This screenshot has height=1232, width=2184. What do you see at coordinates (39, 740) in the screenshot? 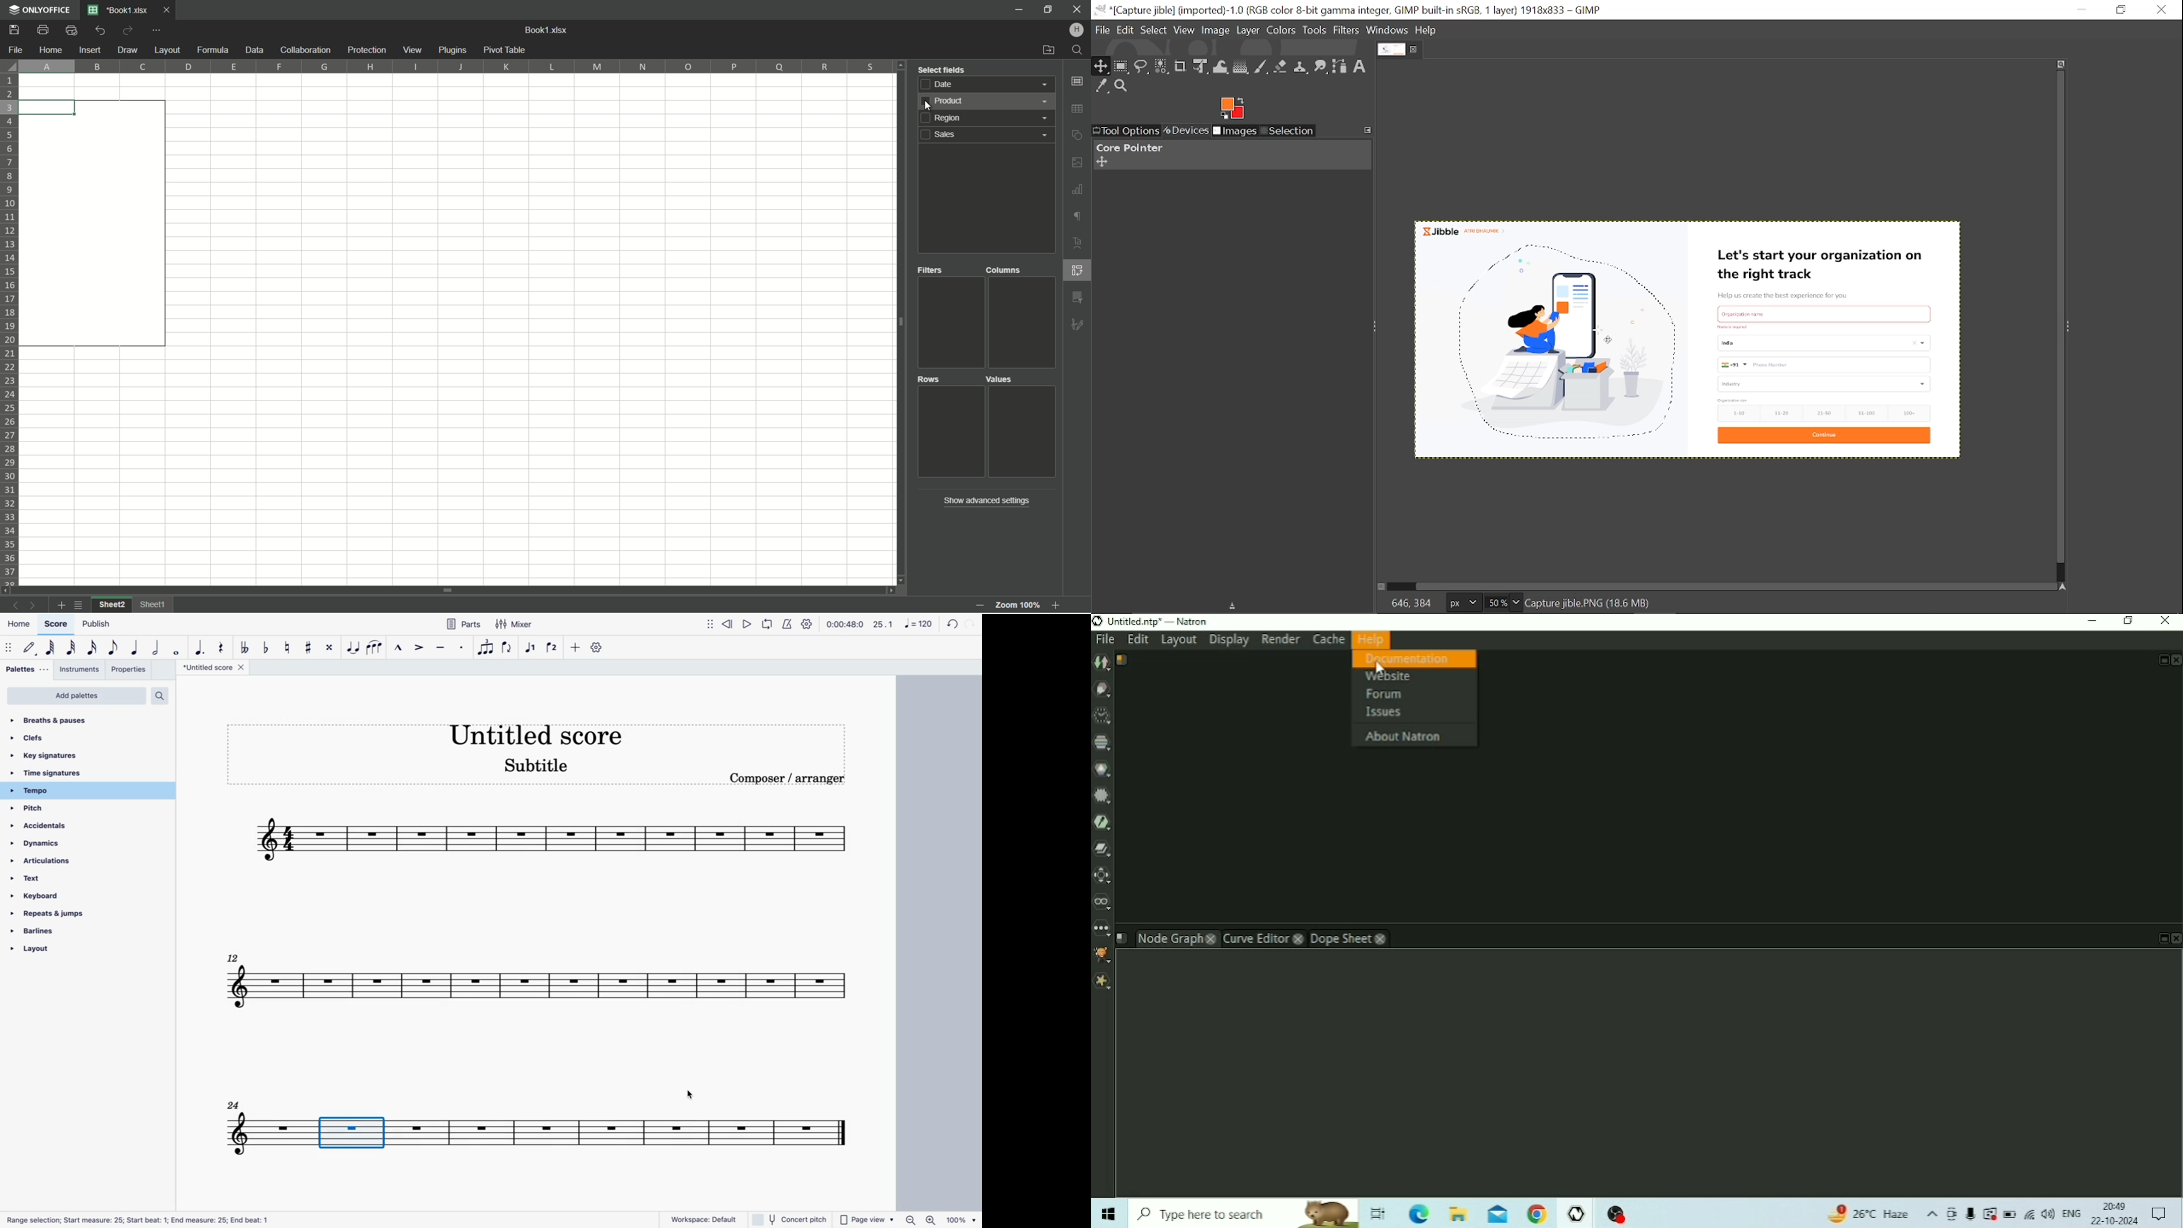
I see `clefs` at bounding box center [39, 740].